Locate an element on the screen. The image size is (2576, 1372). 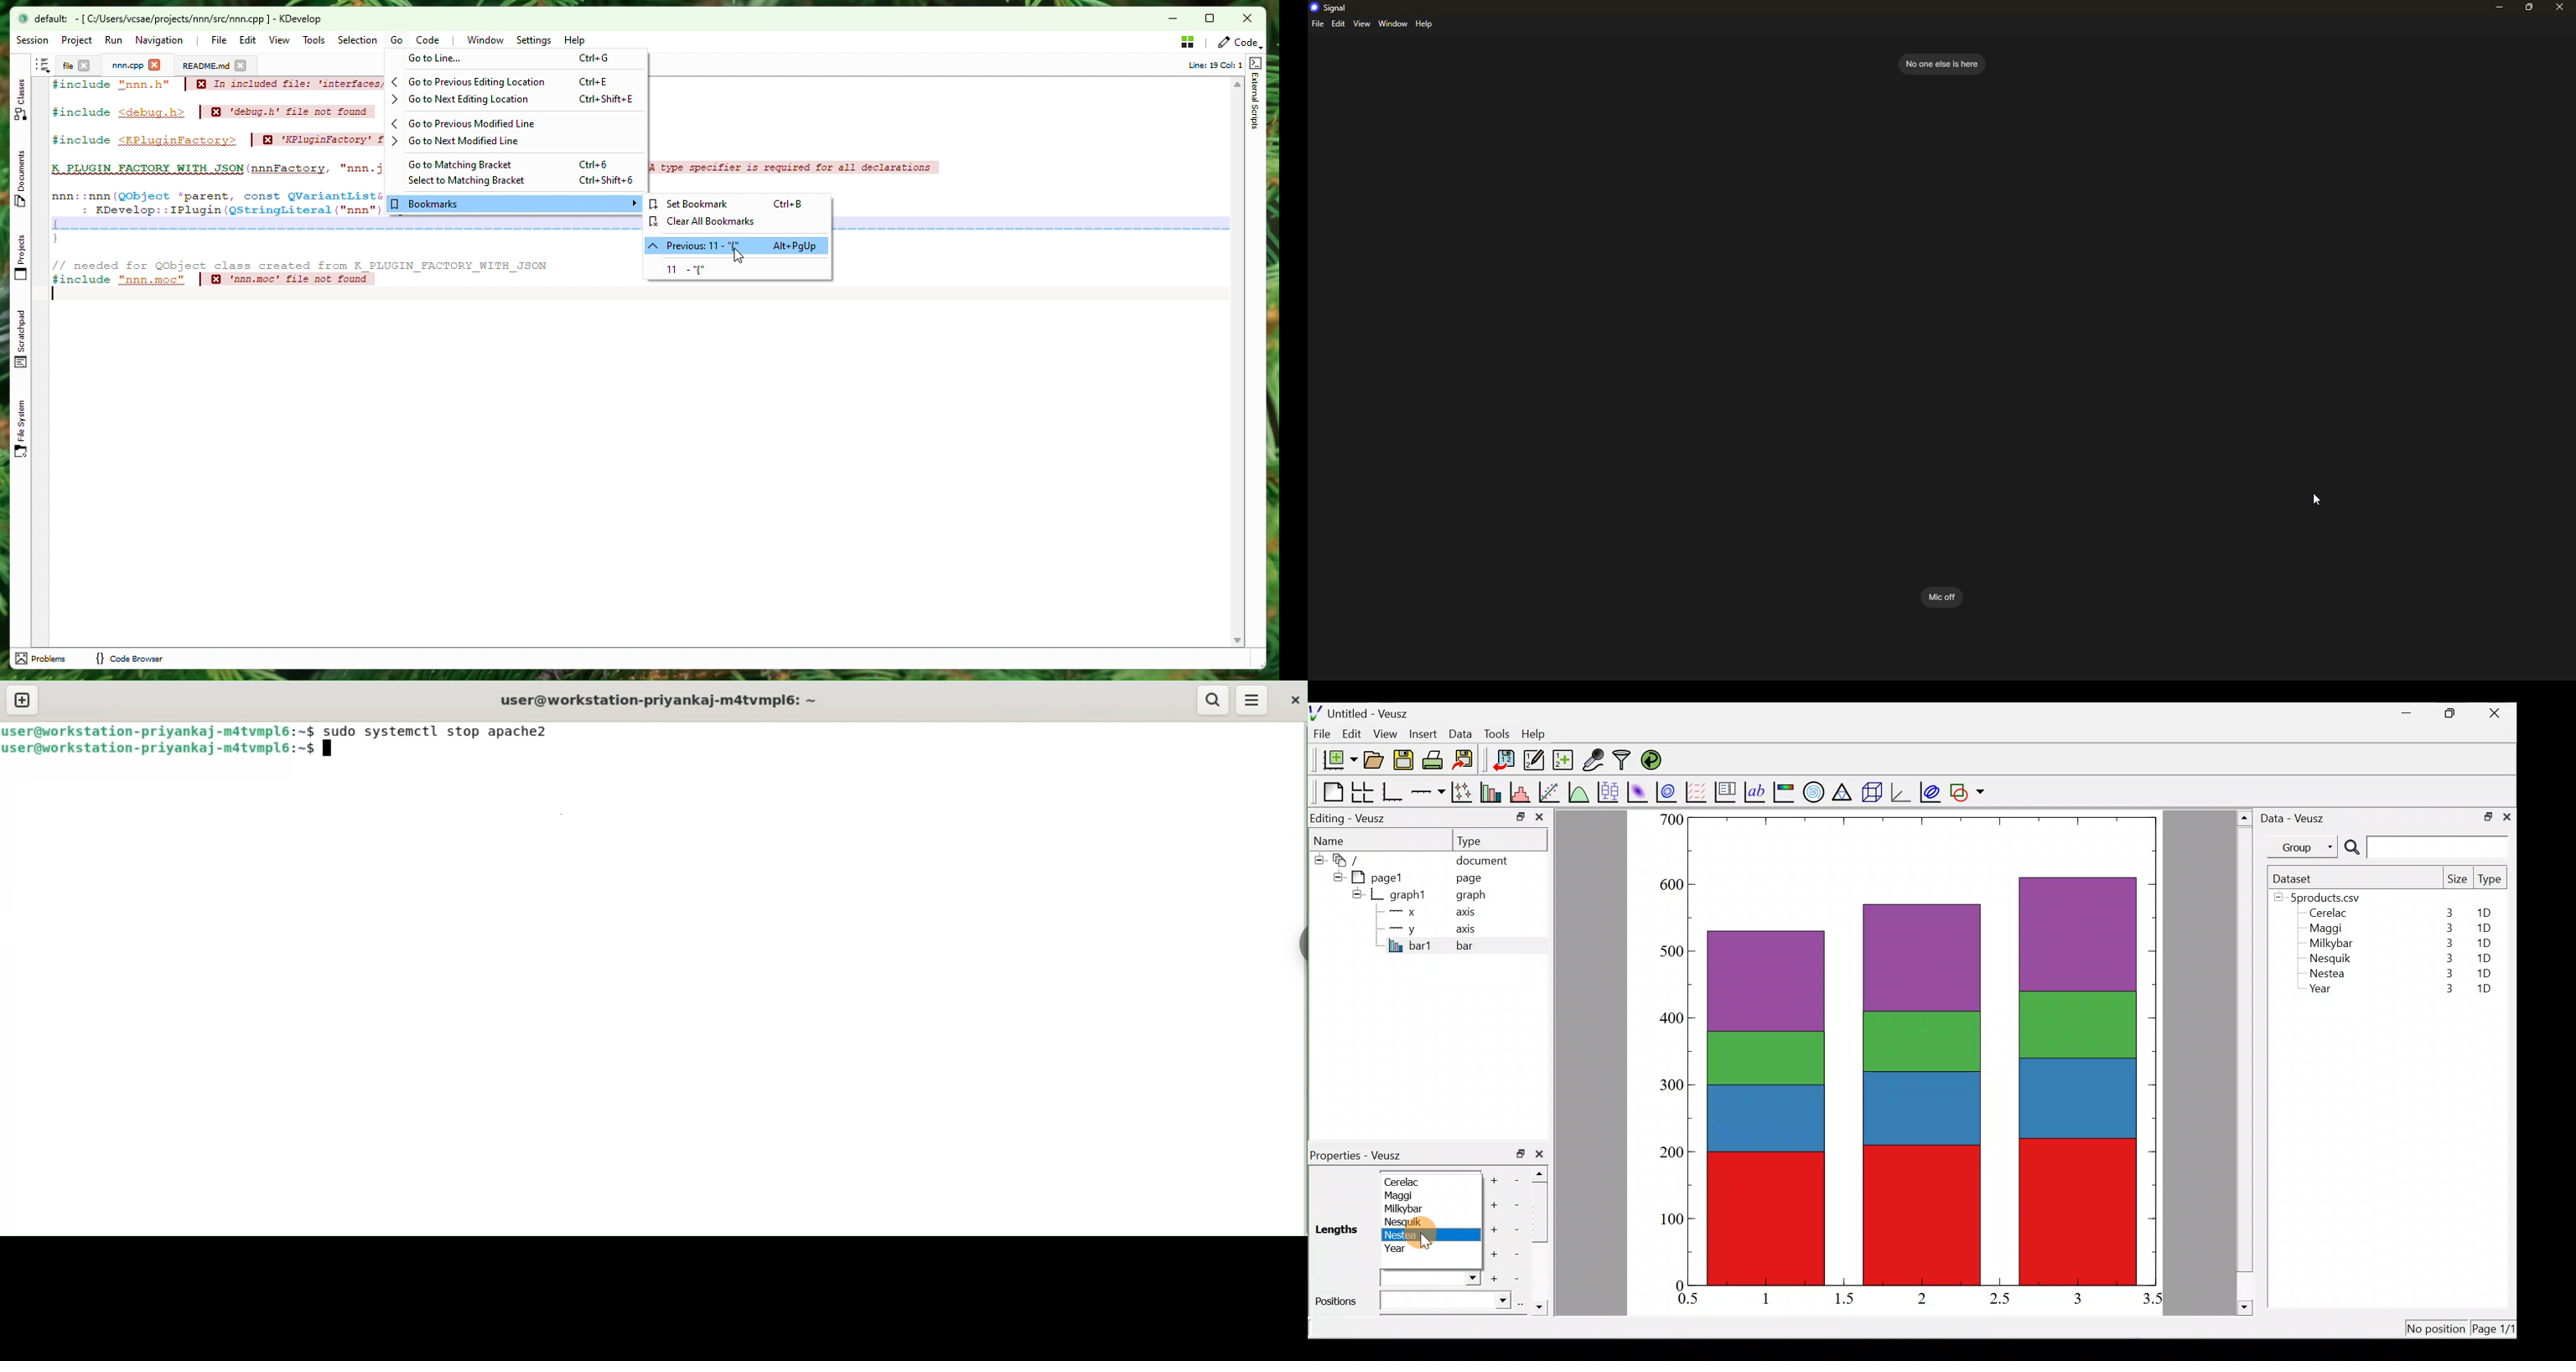
Export to graphics format is located at coordinates (1467, 761).